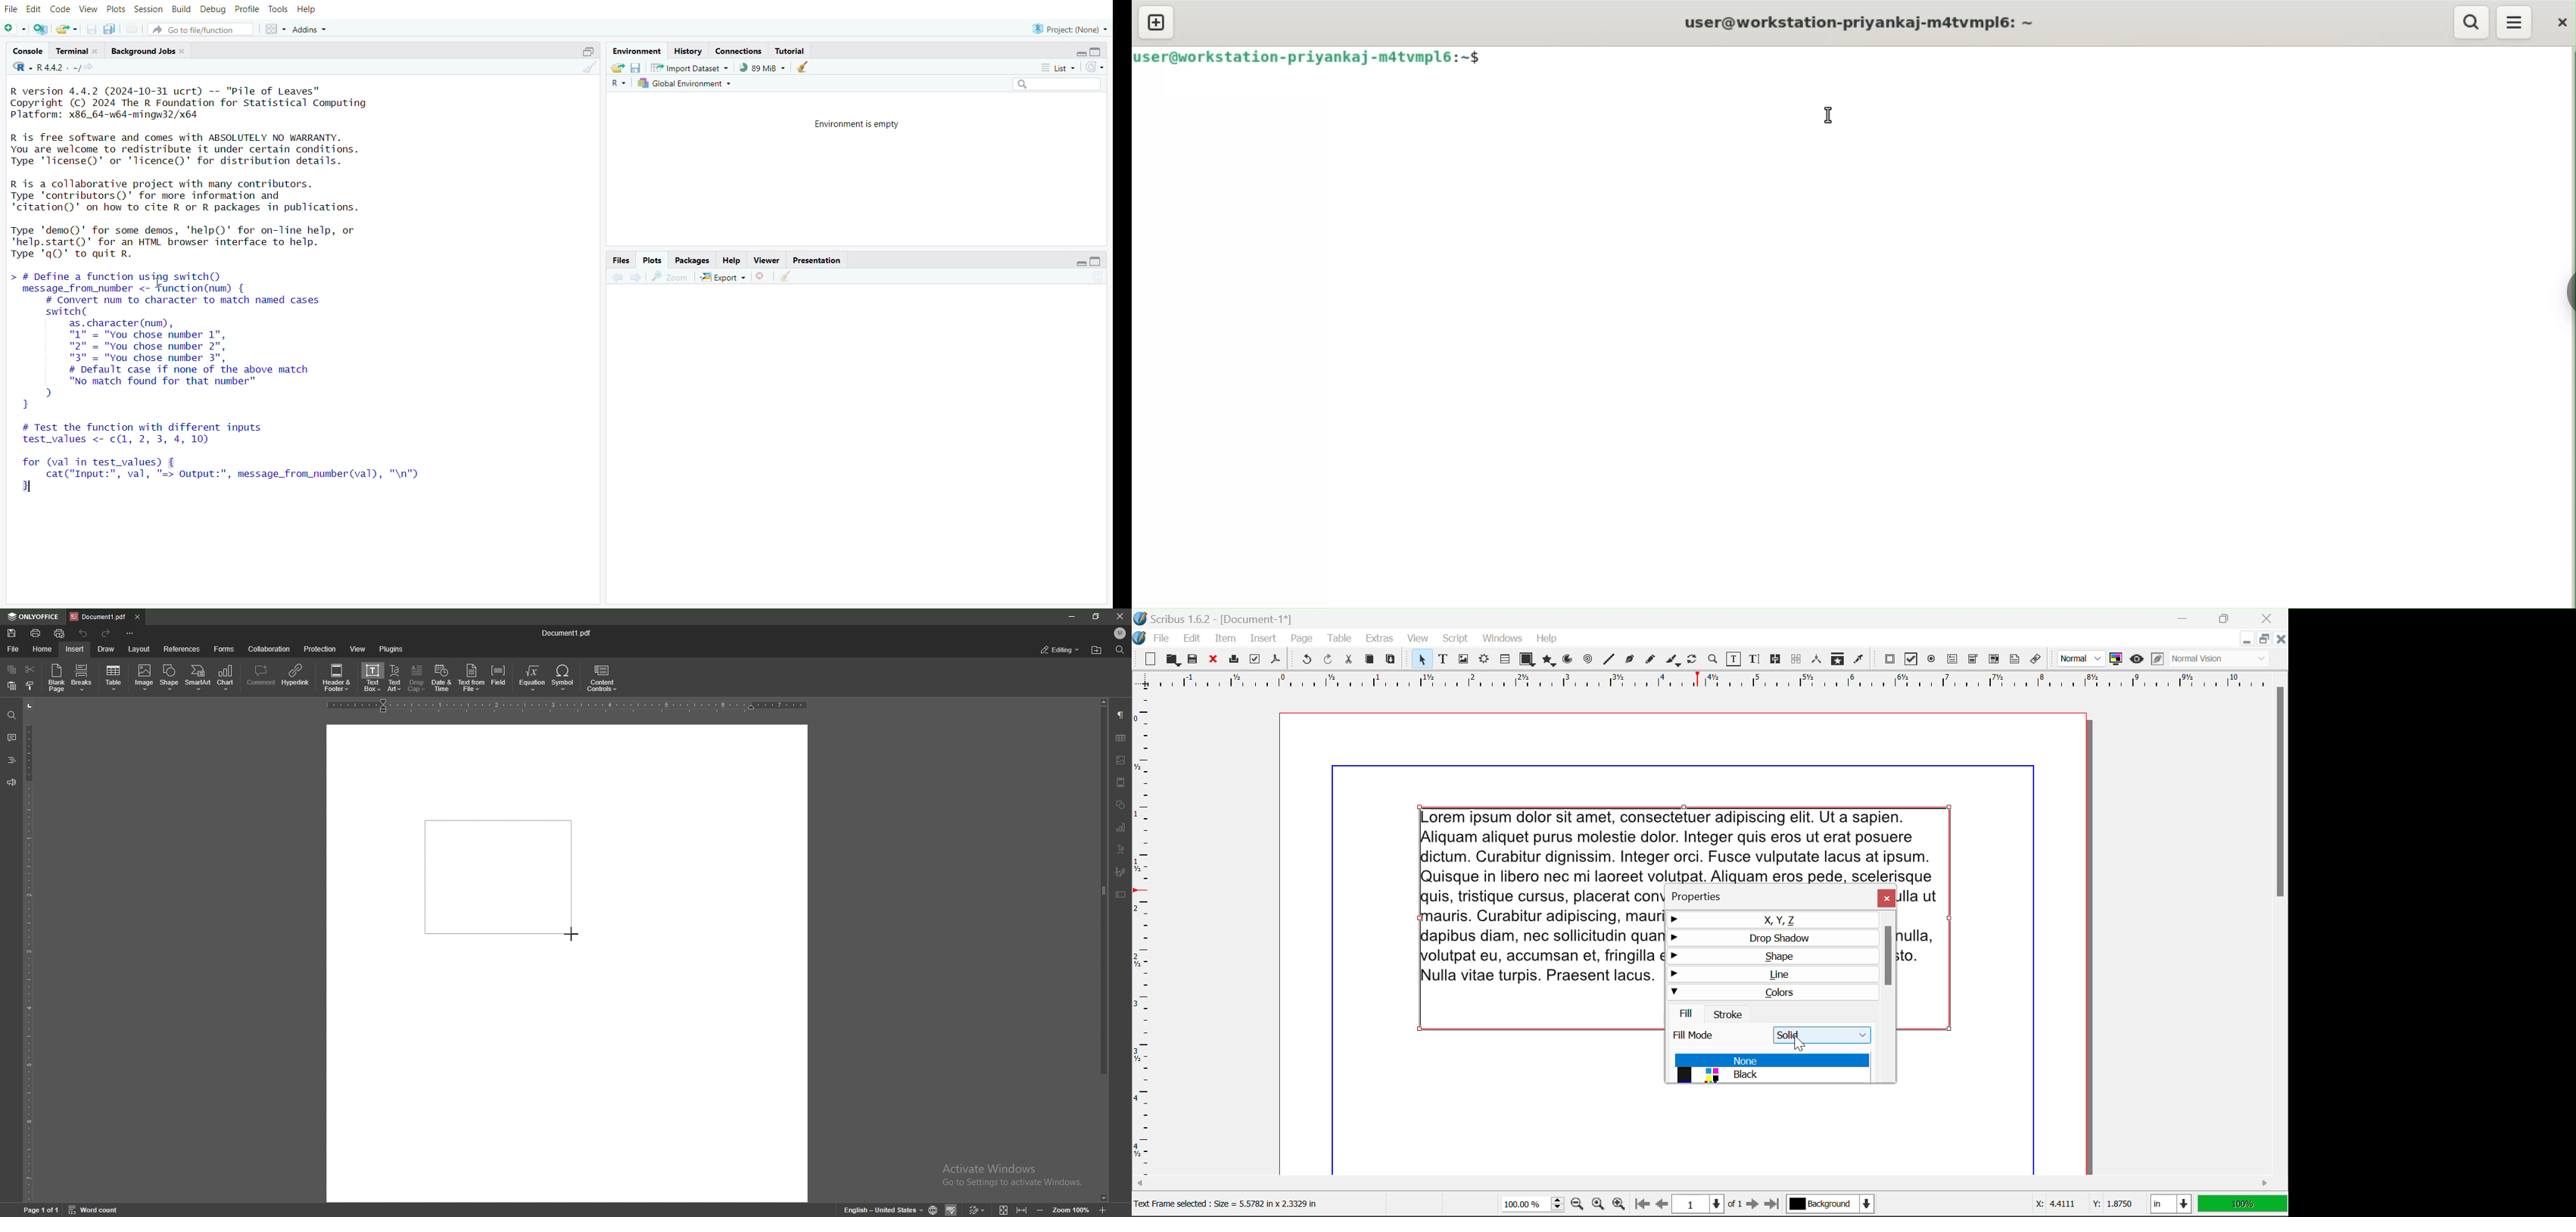 The image size is (2576, 1232). What do you see at coordinates (213, 9) in the screenshot?
I see `Debug` at bounding box center [213, 9].